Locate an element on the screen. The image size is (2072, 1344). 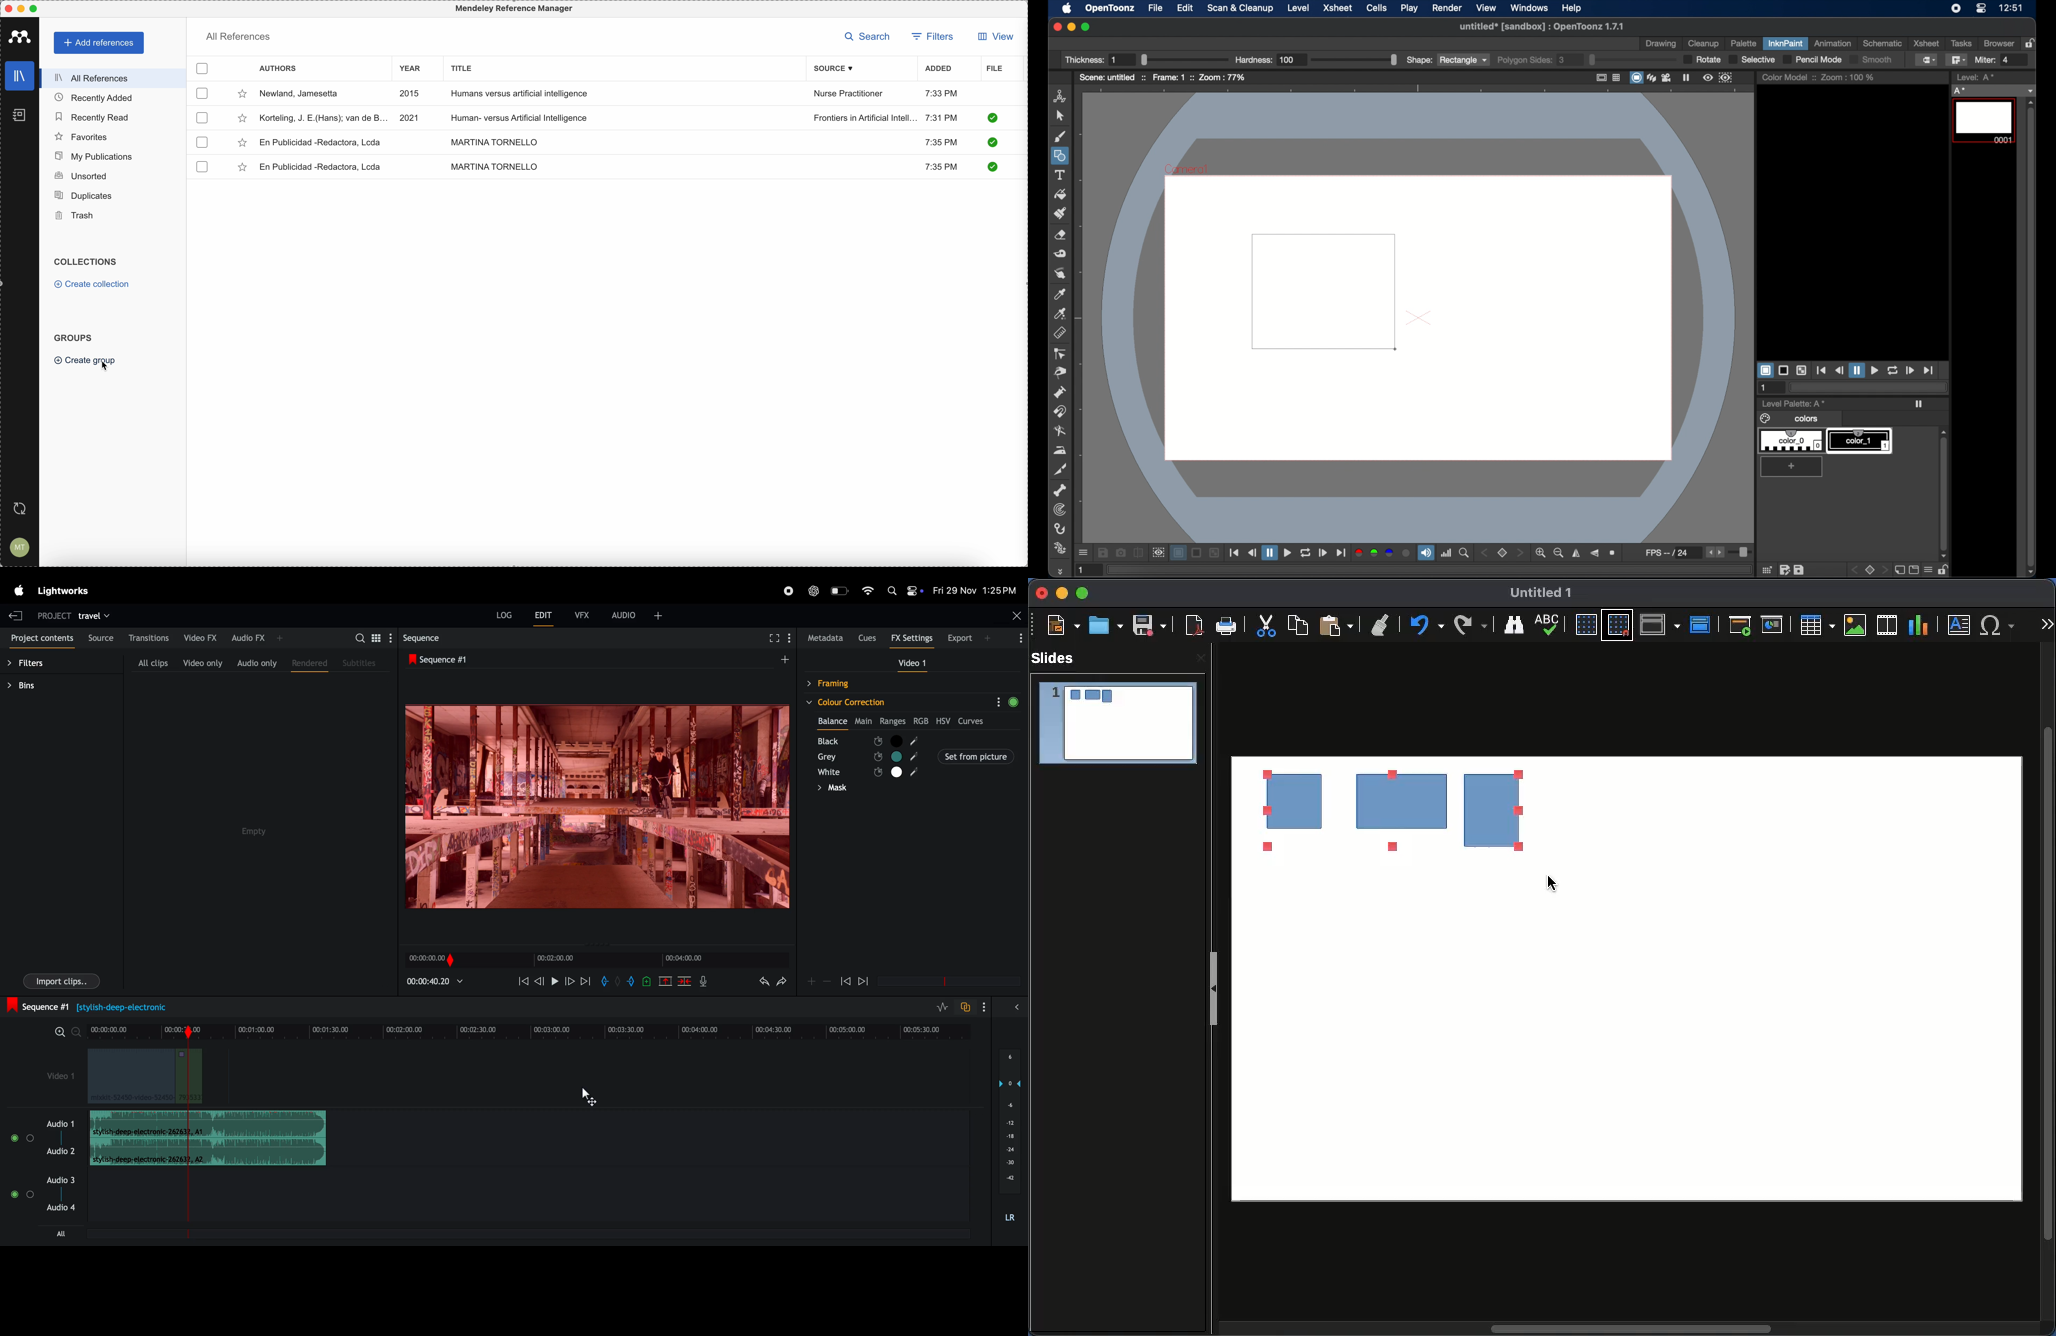
chatgpt is located at coordinates (813, 591).